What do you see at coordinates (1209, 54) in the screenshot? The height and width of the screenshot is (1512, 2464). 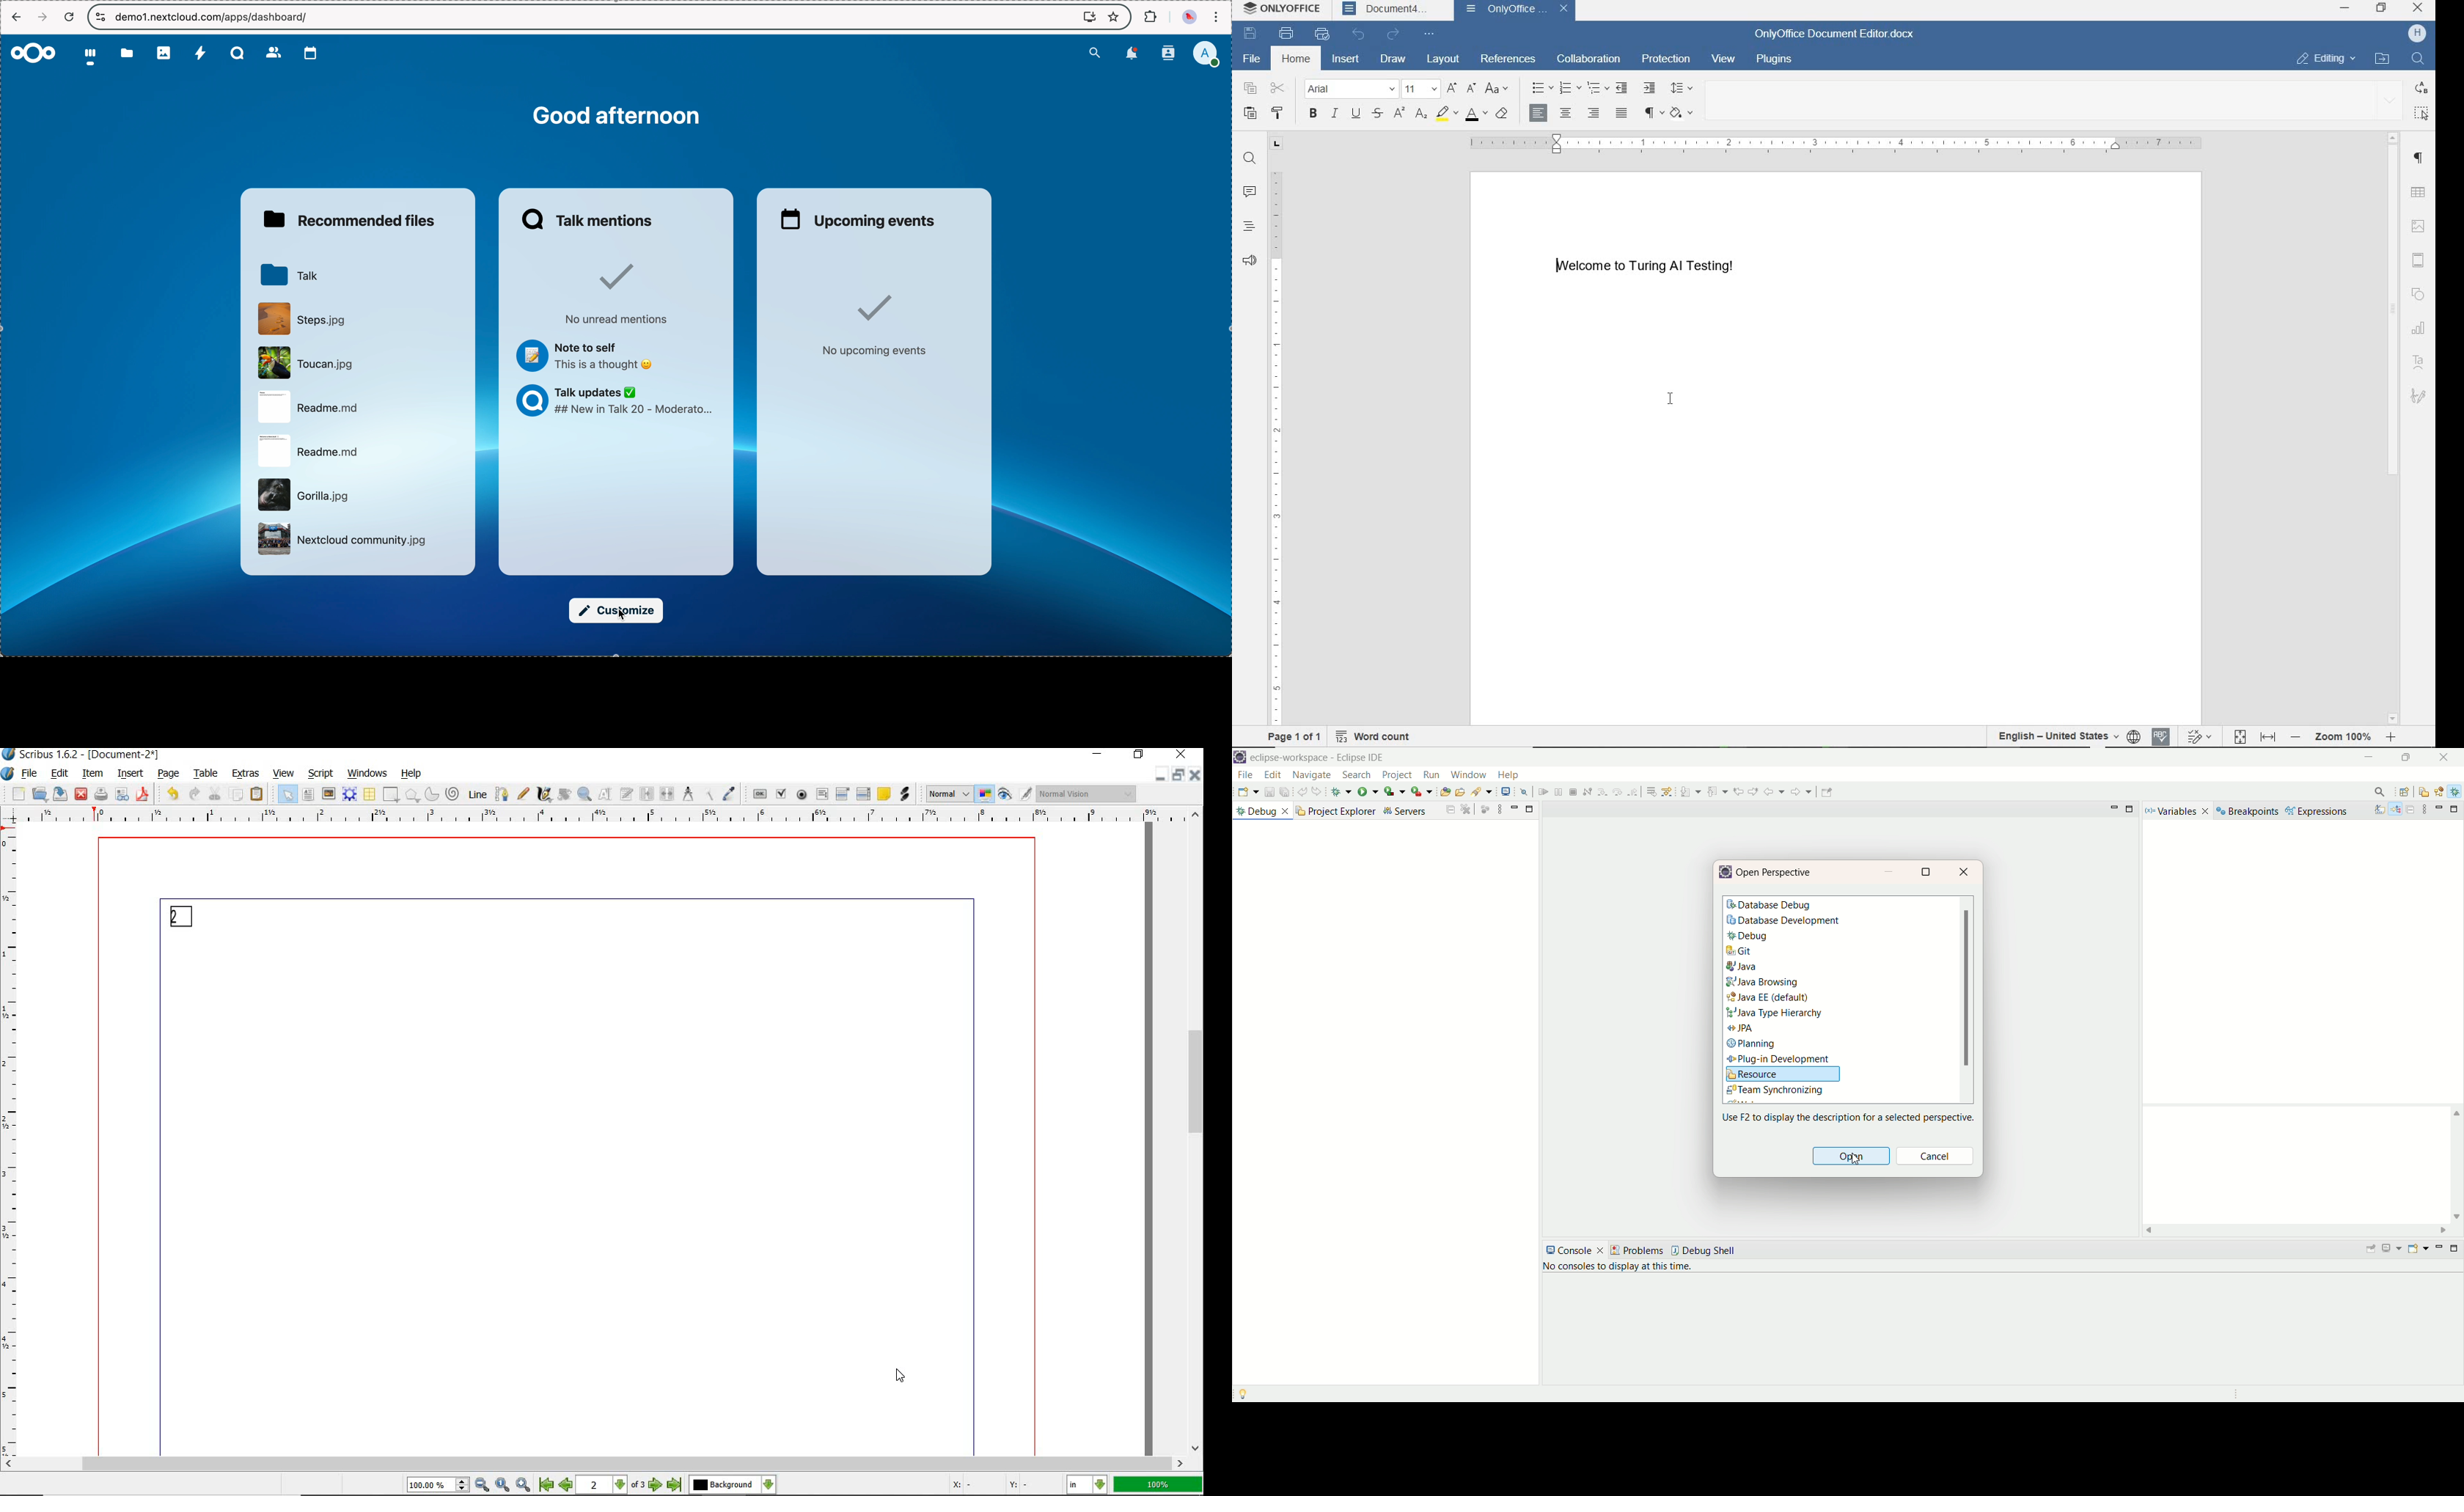 I see `user profile` at bounding box center [1209, 54].